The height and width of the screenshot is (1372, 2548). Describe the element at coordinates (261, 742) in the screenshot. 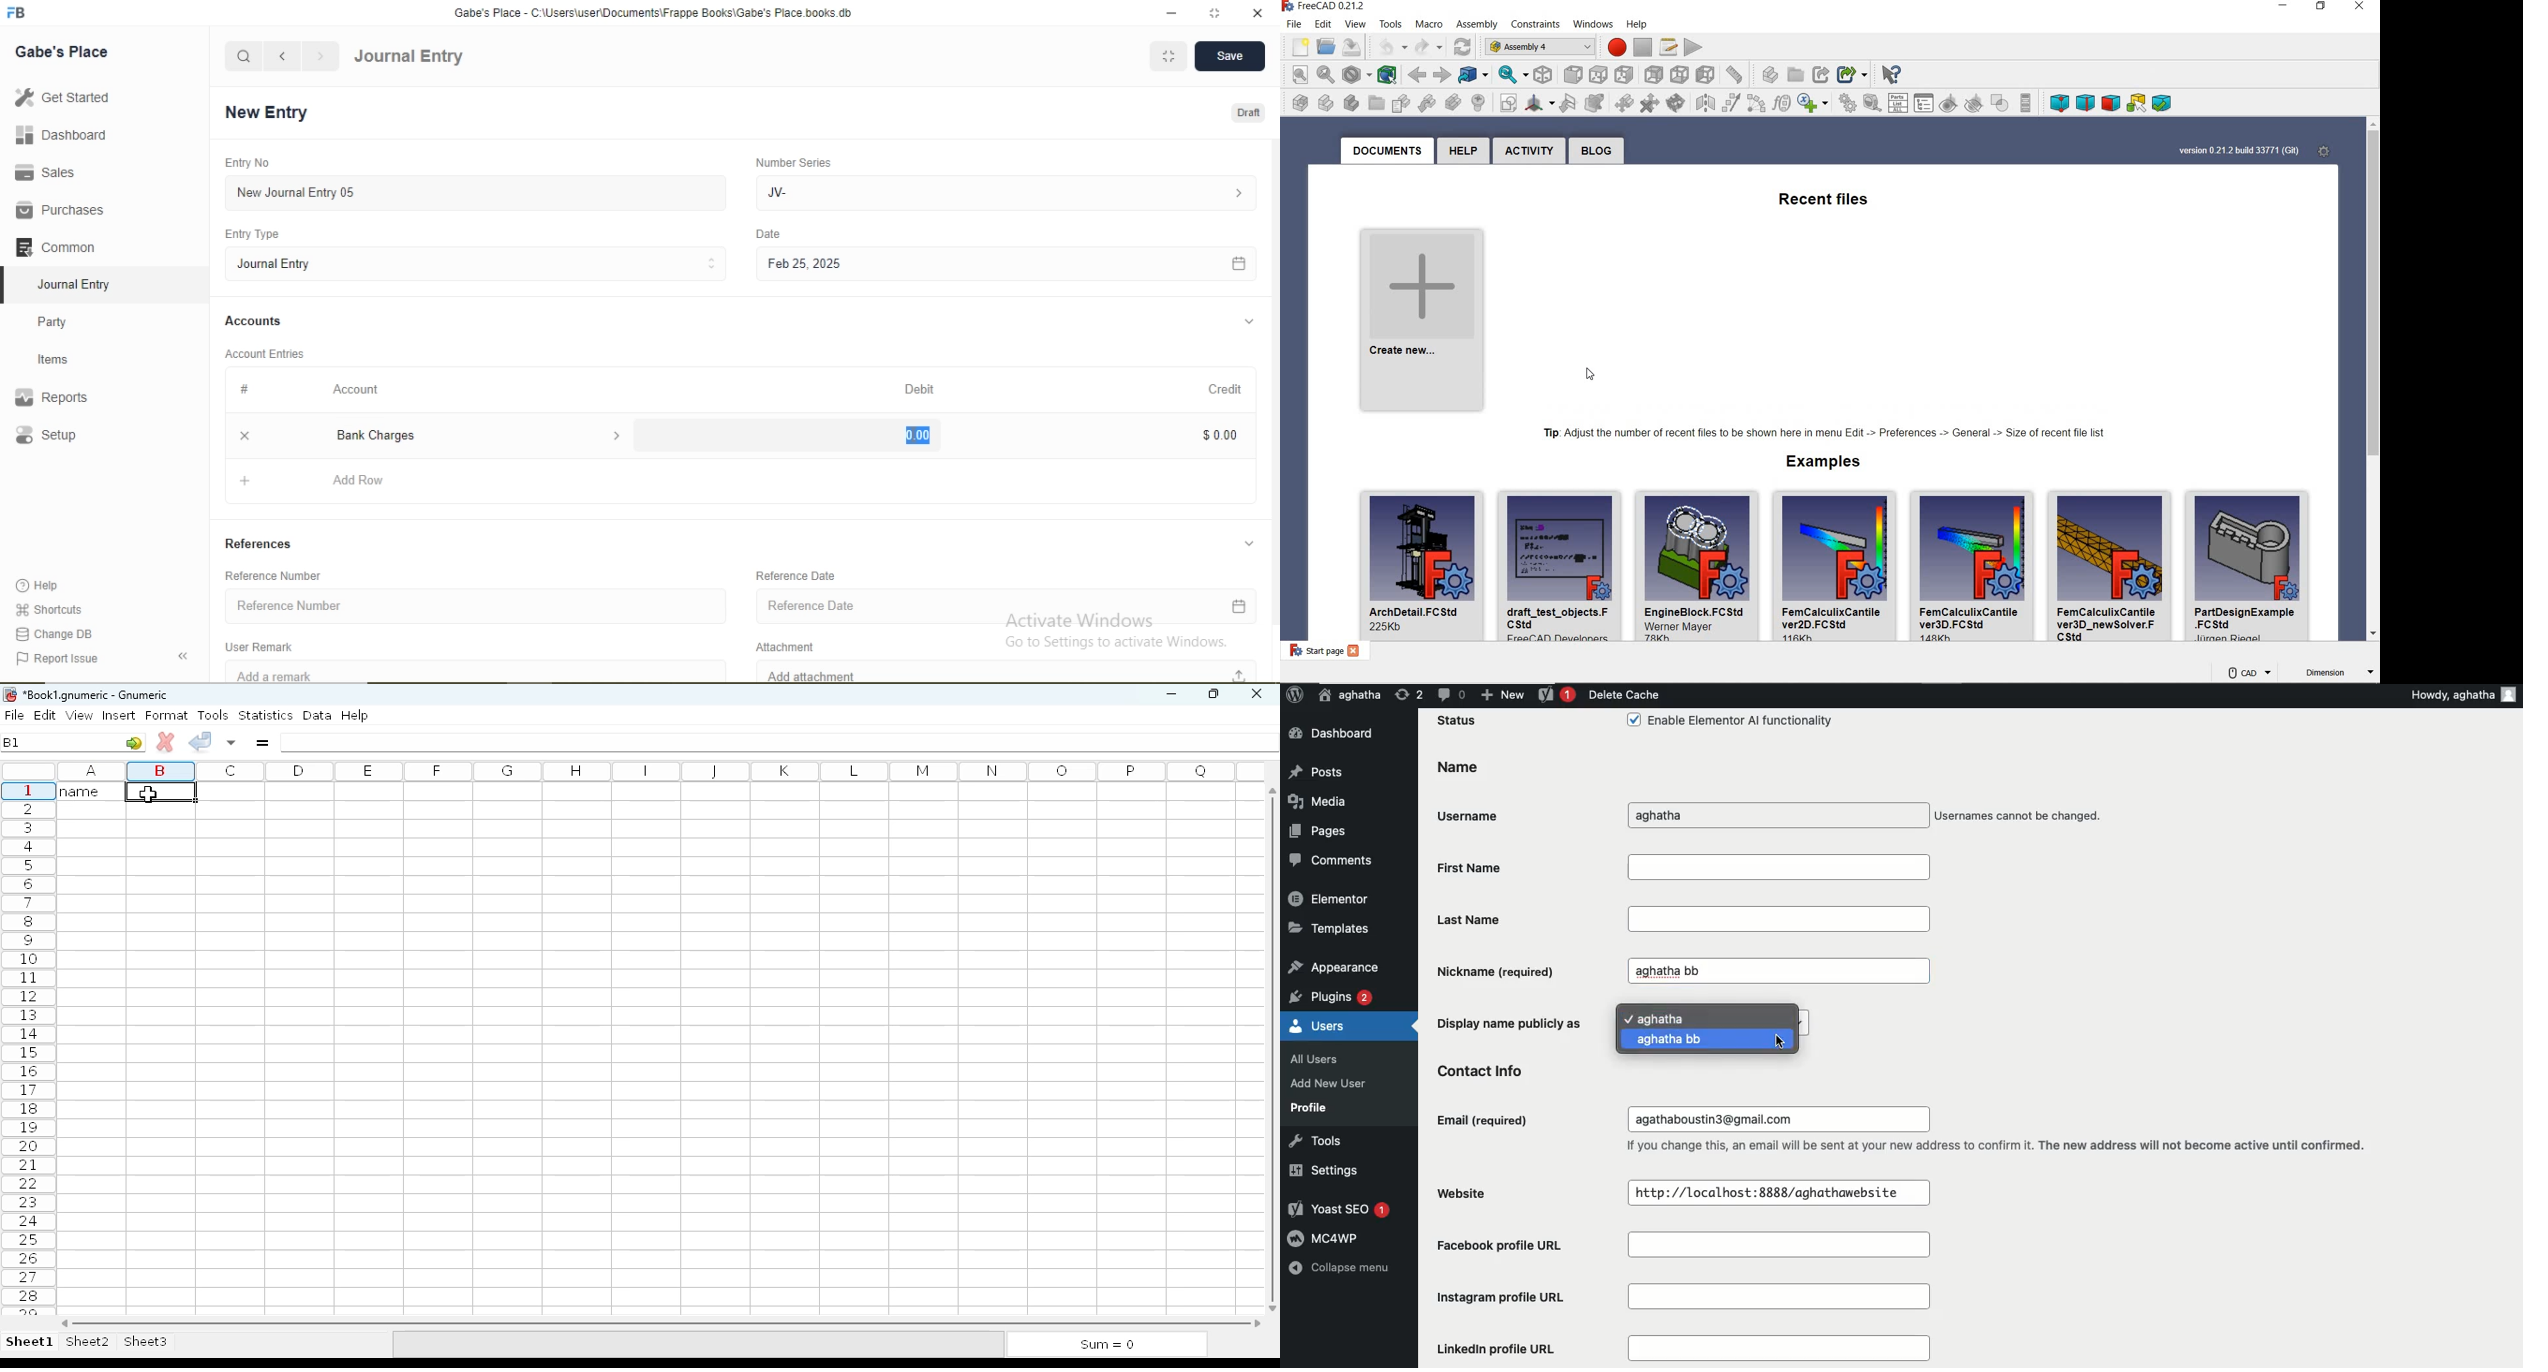

I see `enter formula` at that location.